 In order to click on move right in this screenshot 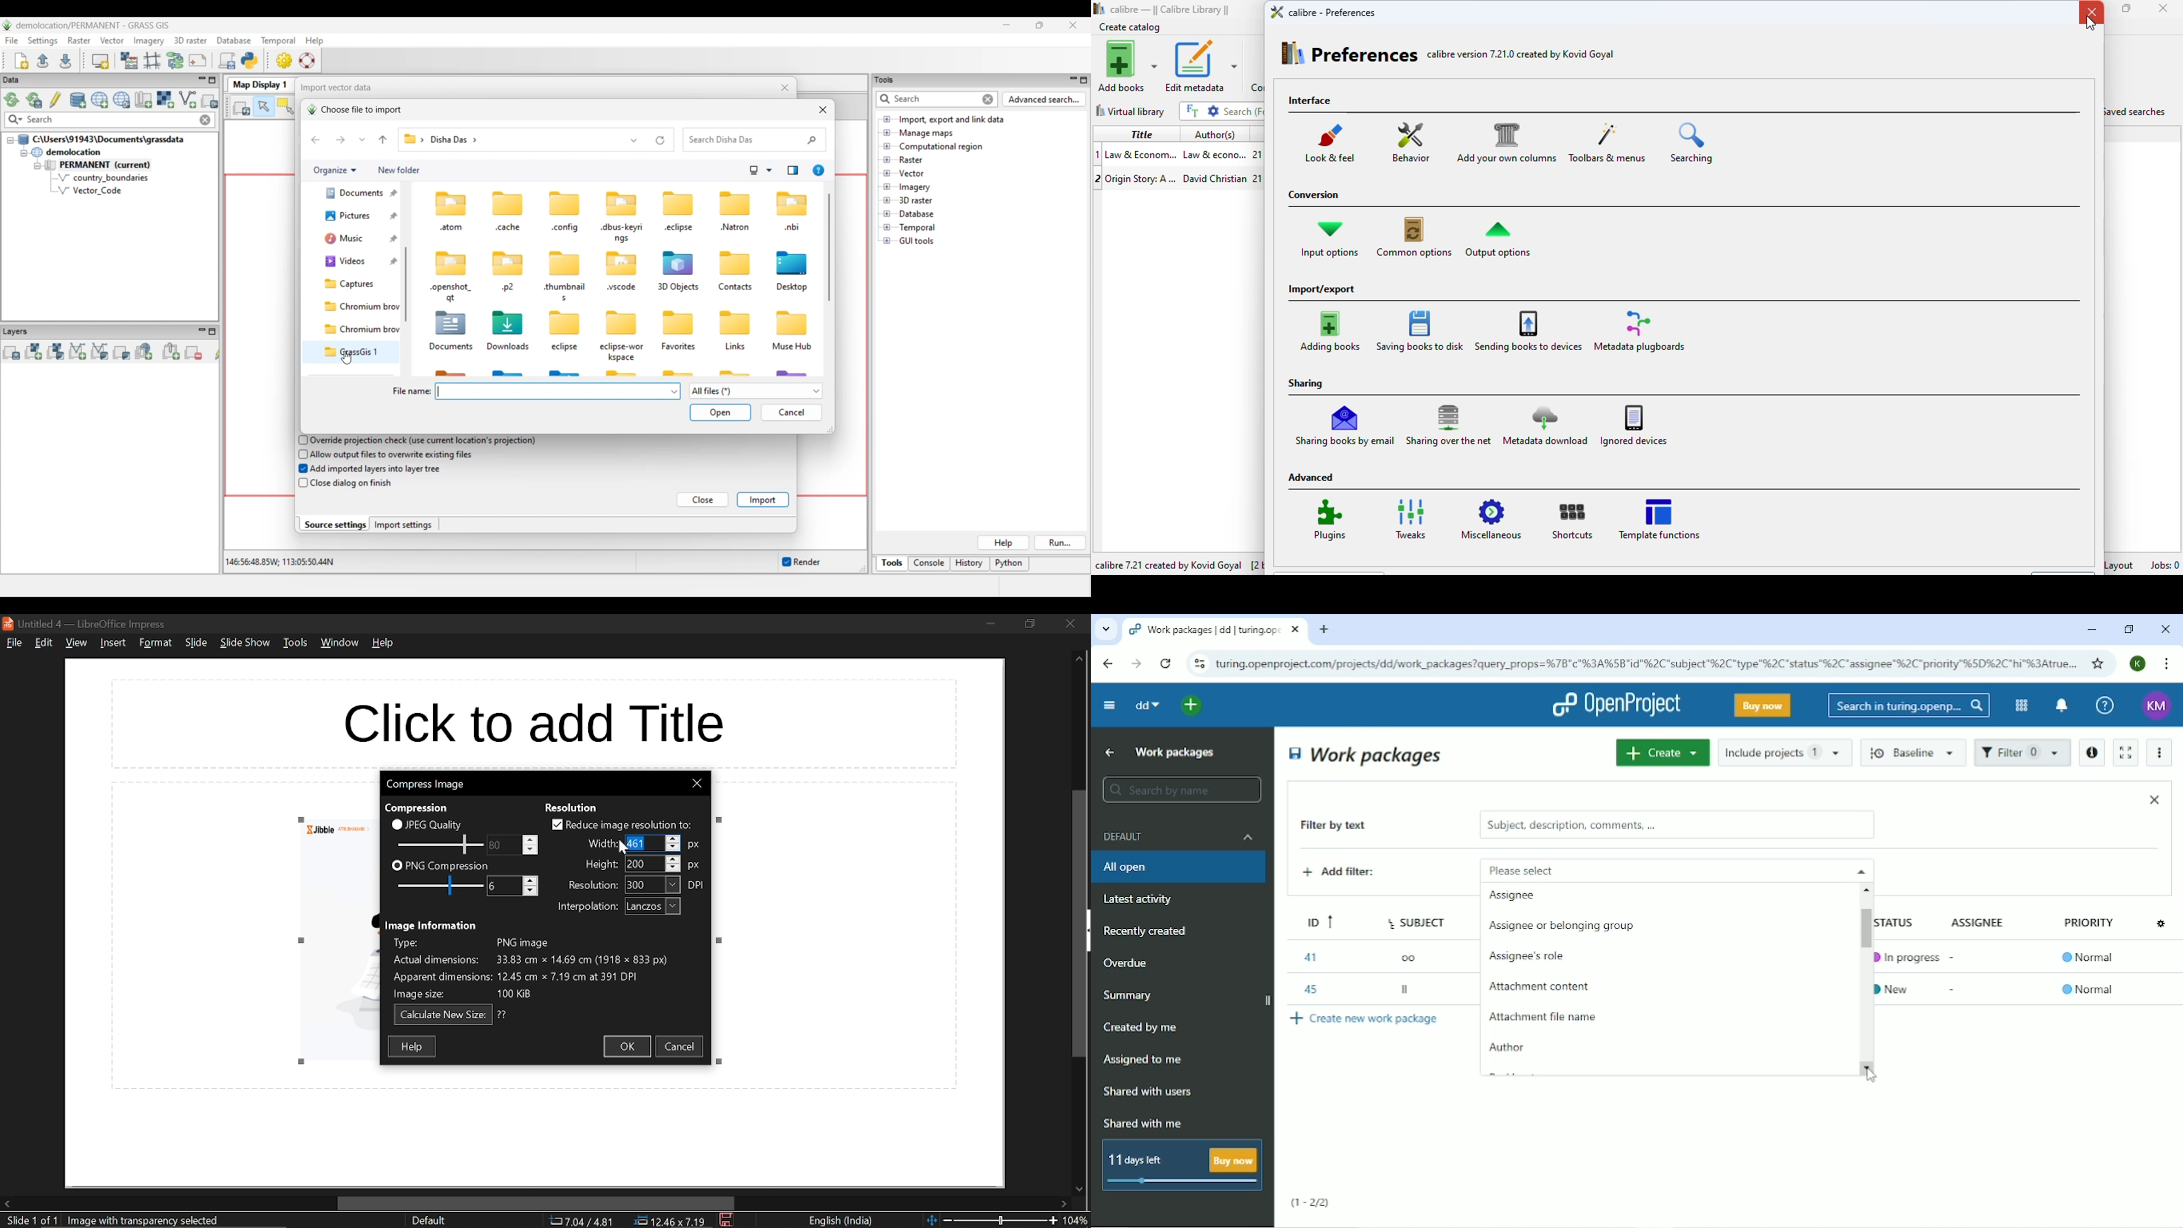, I will do `click(1065, 1203)`.